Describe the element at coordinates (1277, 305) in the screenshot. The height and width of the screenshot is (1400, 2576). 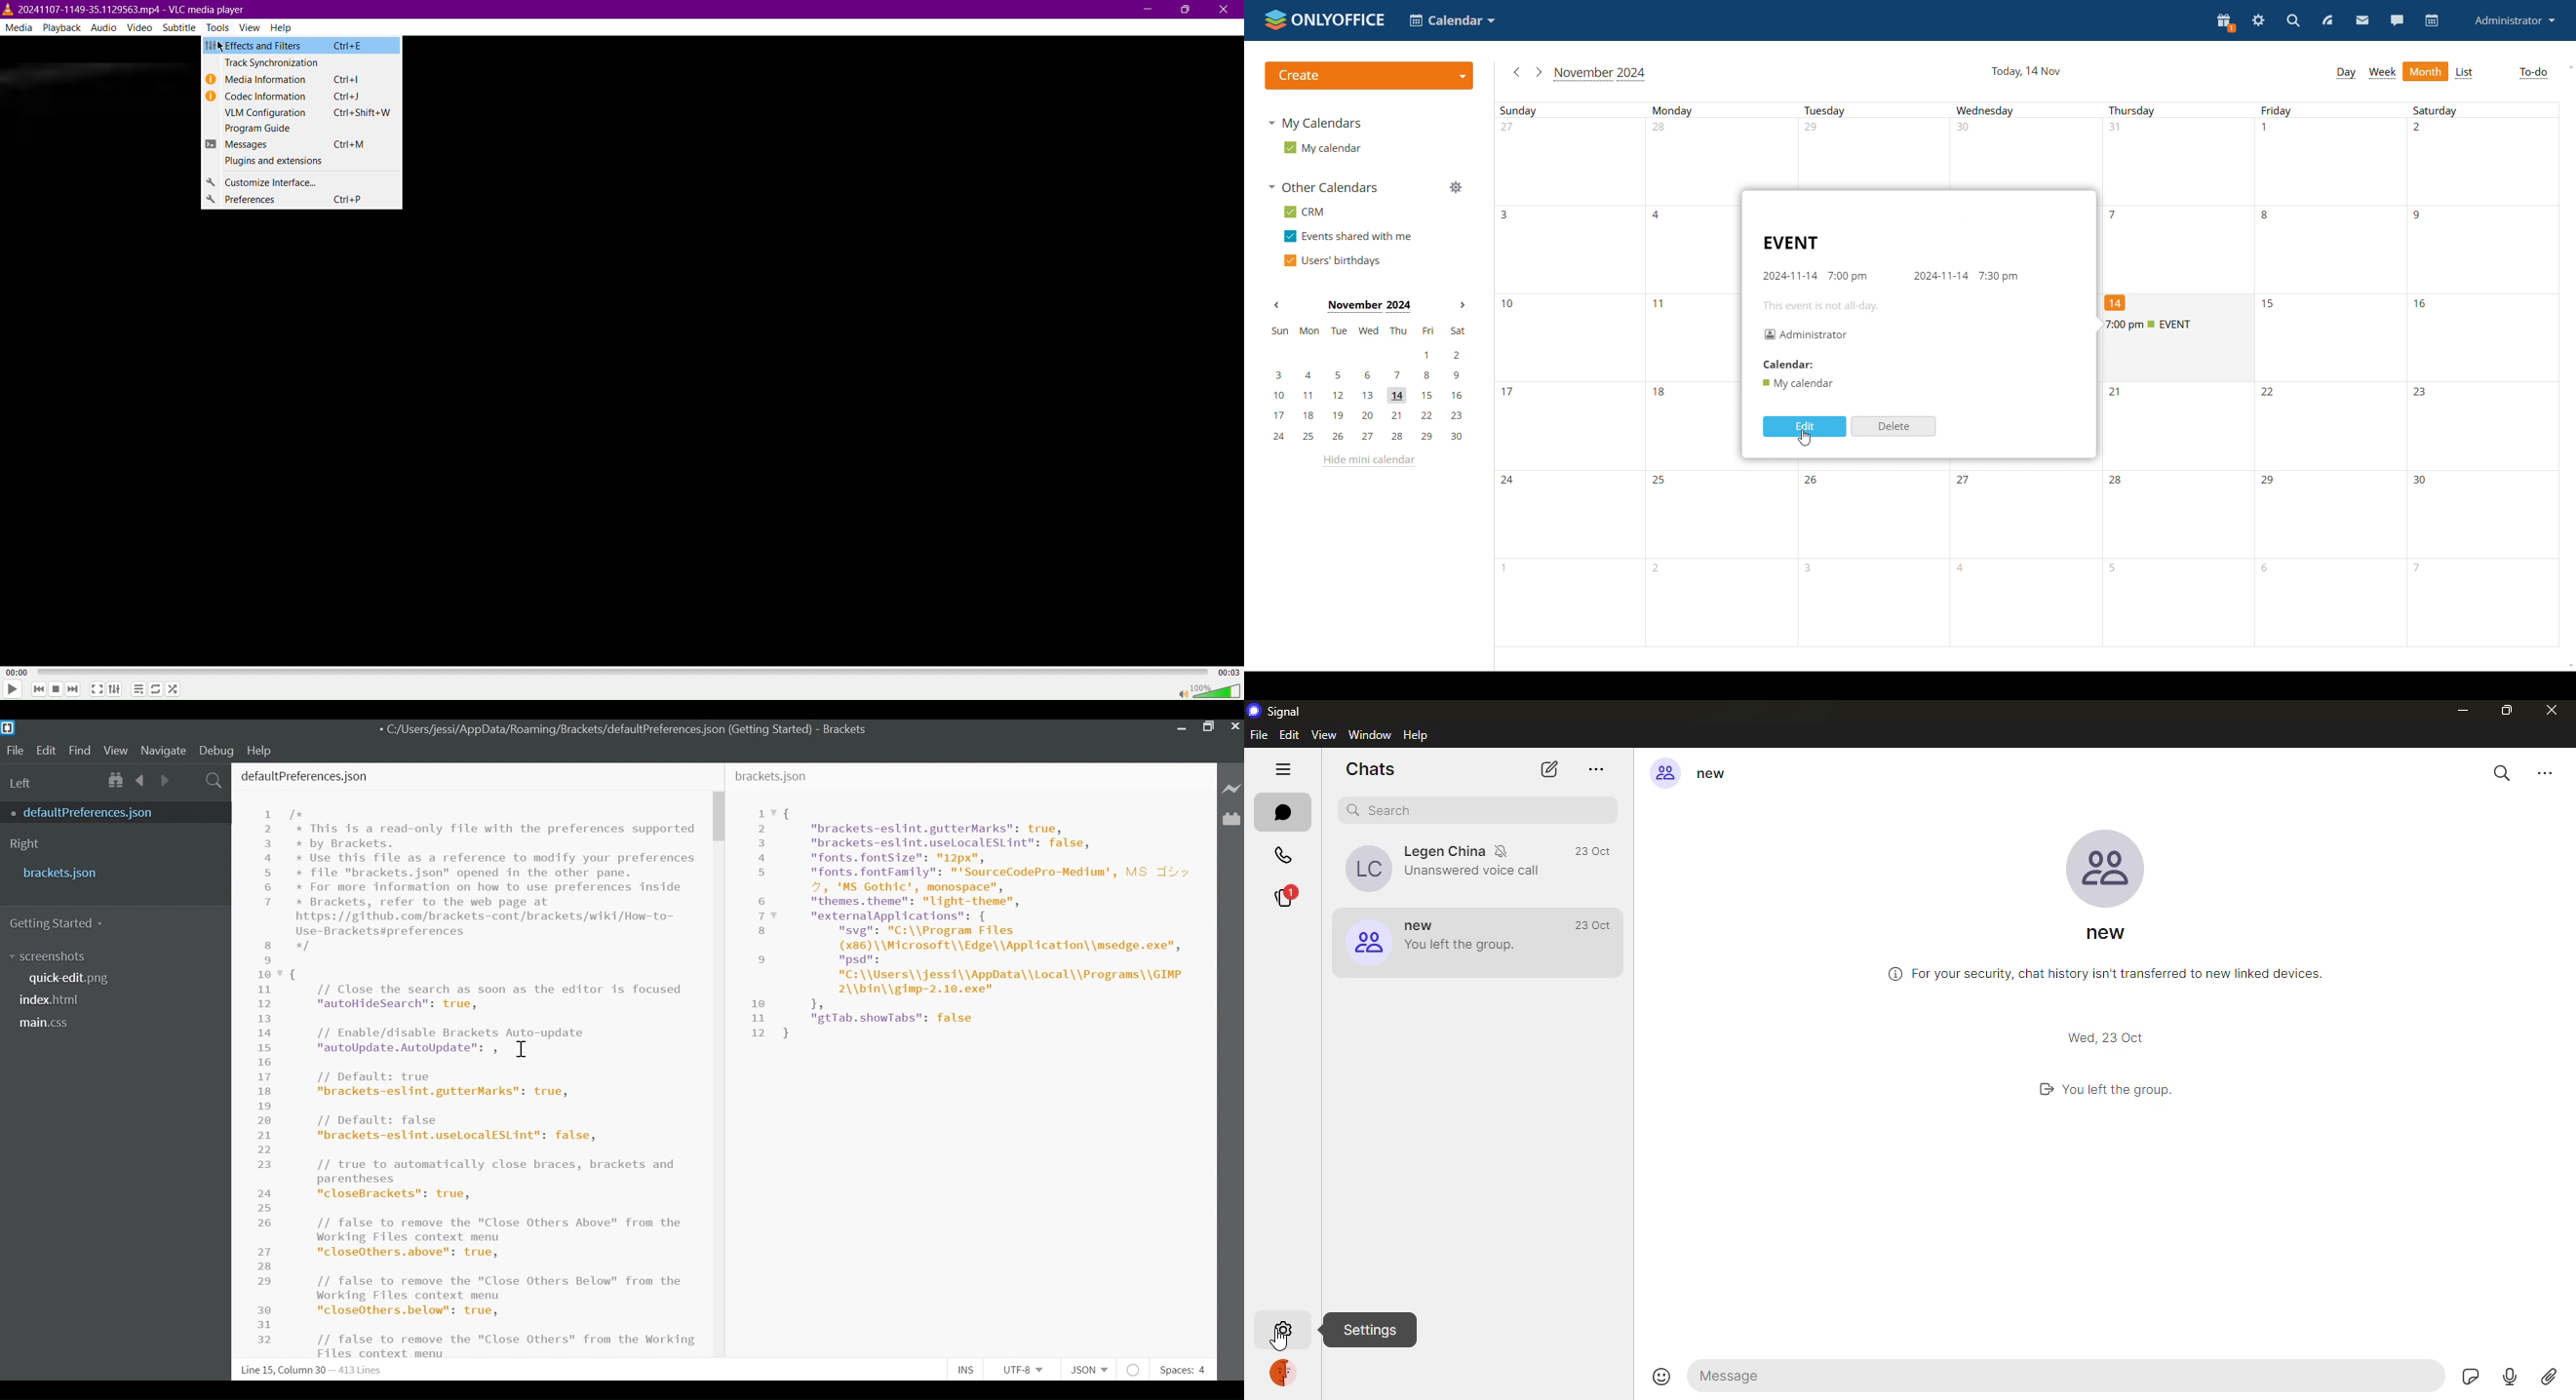
I see `previous month` at that location.